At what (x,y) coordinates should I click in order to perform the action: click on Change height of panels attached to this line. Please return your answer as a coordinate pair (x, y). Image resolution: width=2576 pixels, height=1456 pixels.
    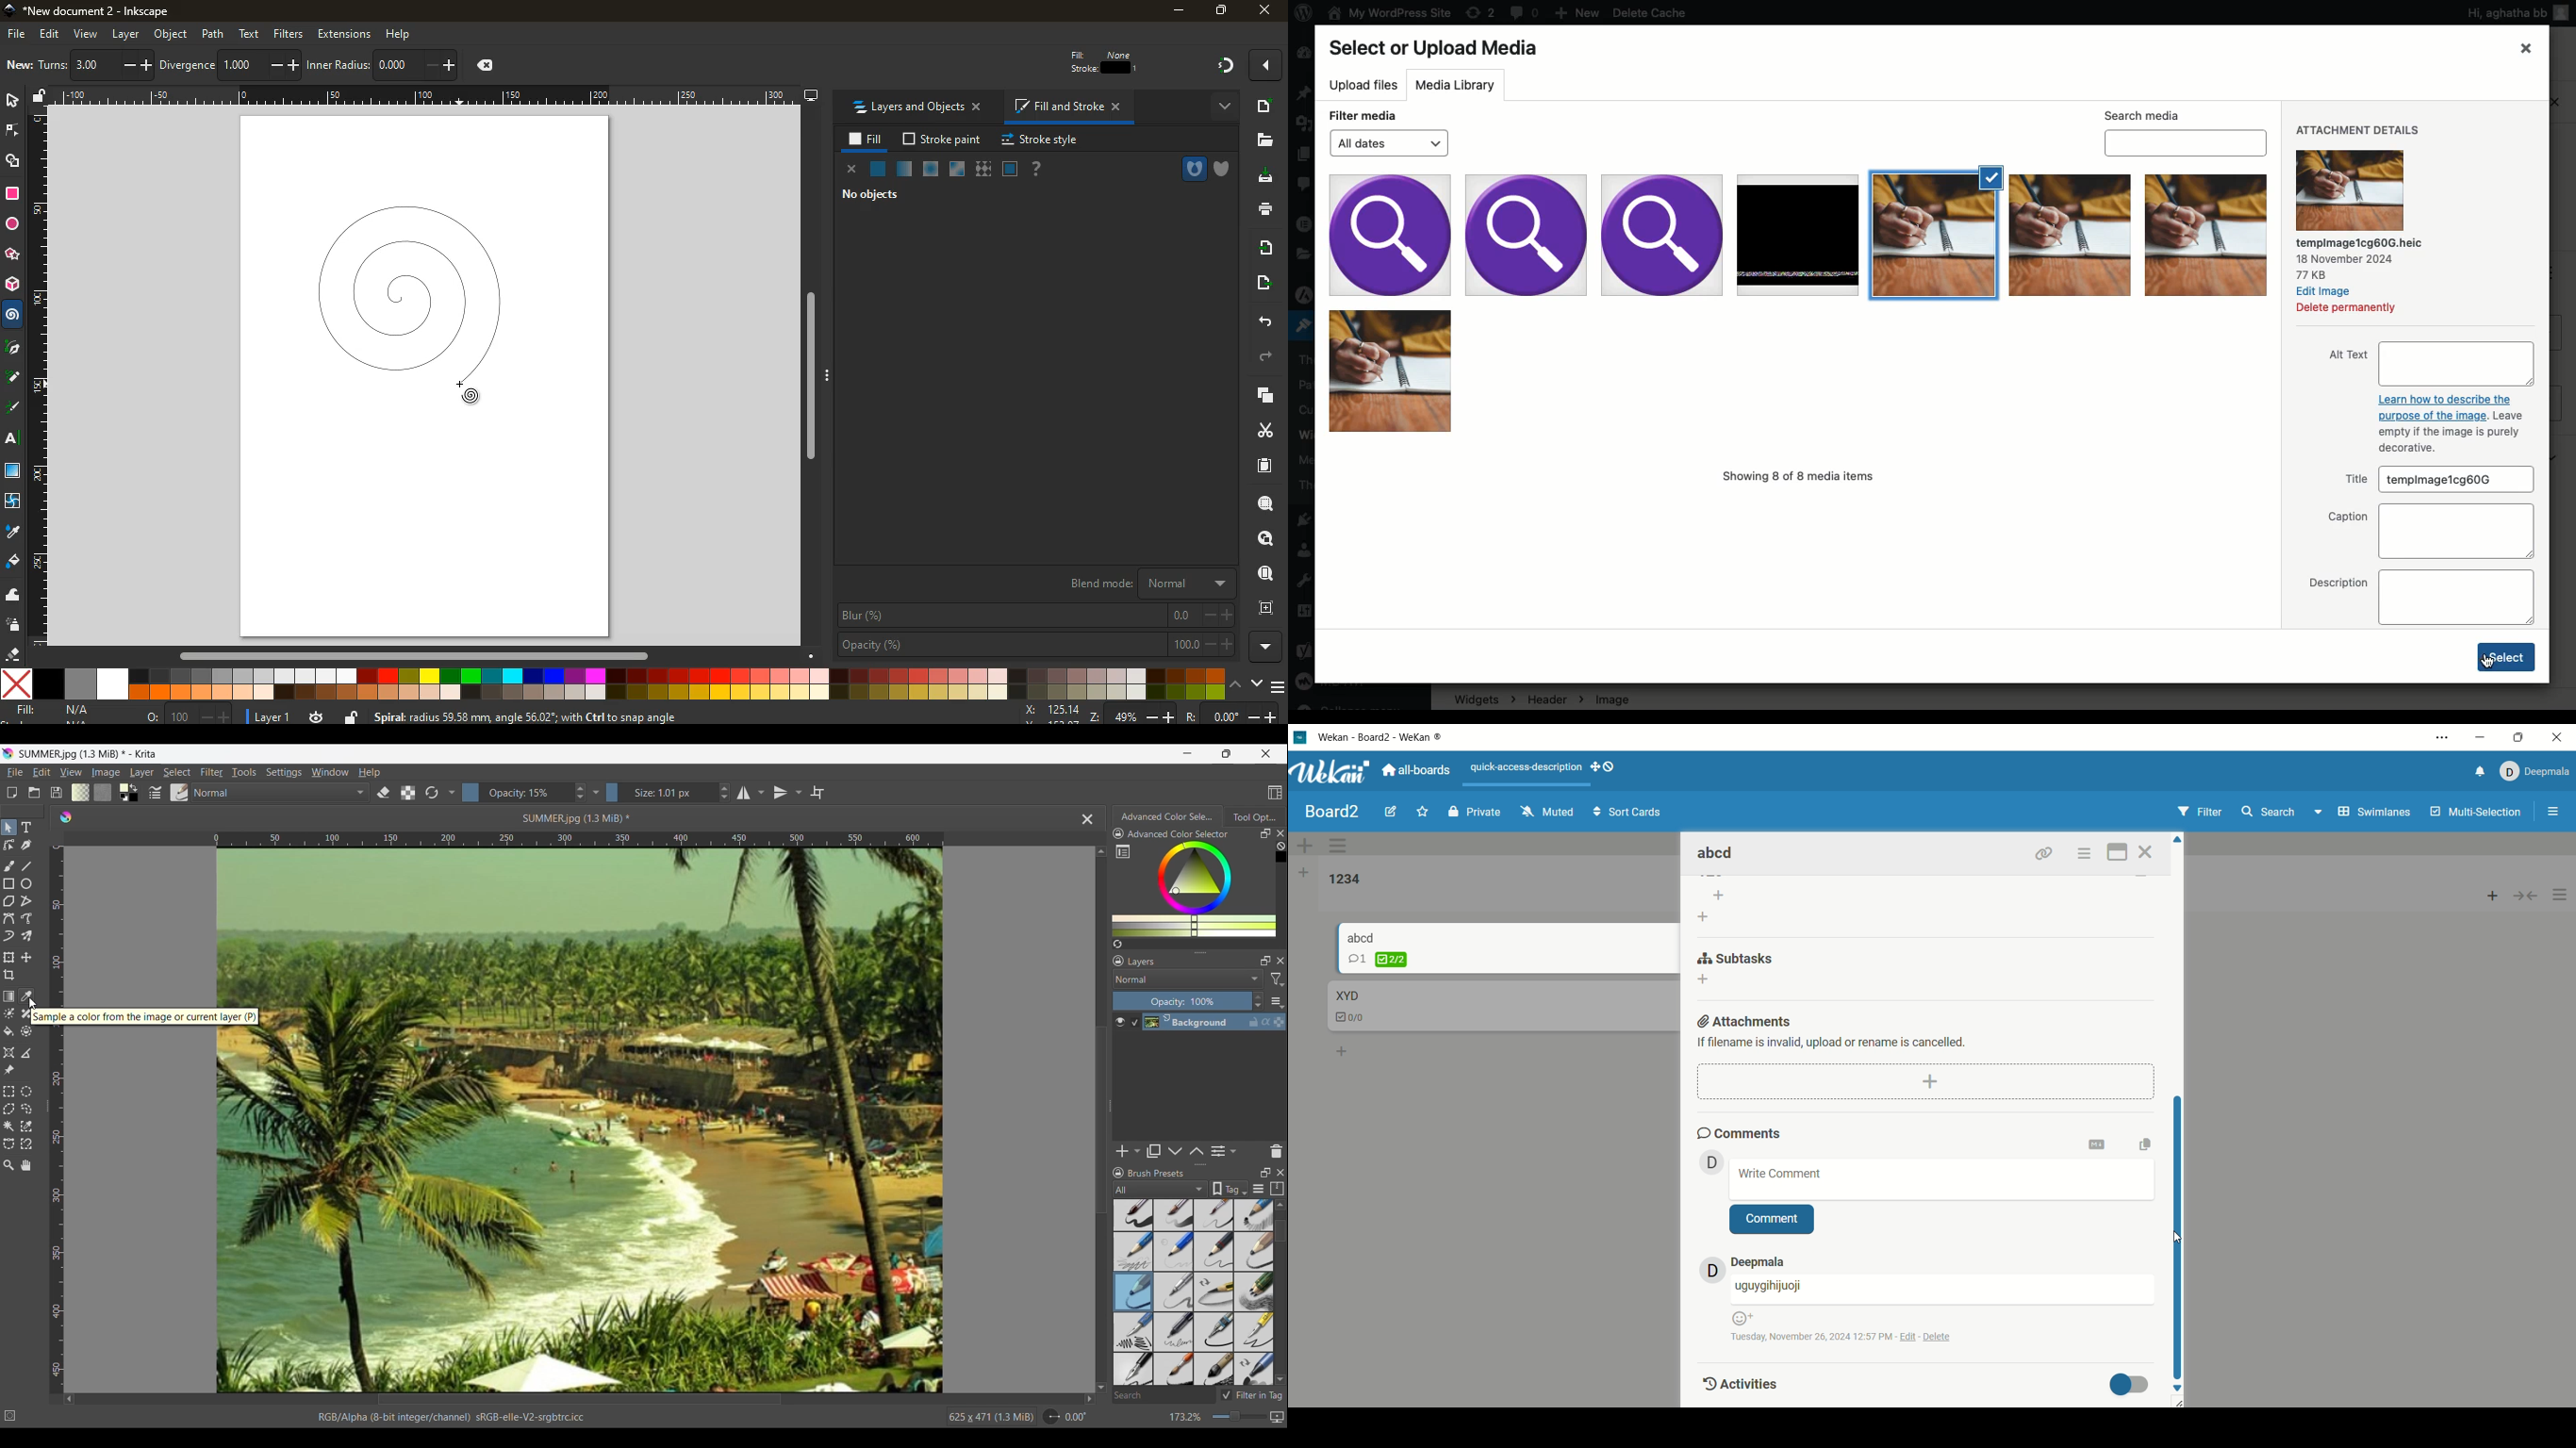
    Looking at the image, I should click on (1201, 1164).